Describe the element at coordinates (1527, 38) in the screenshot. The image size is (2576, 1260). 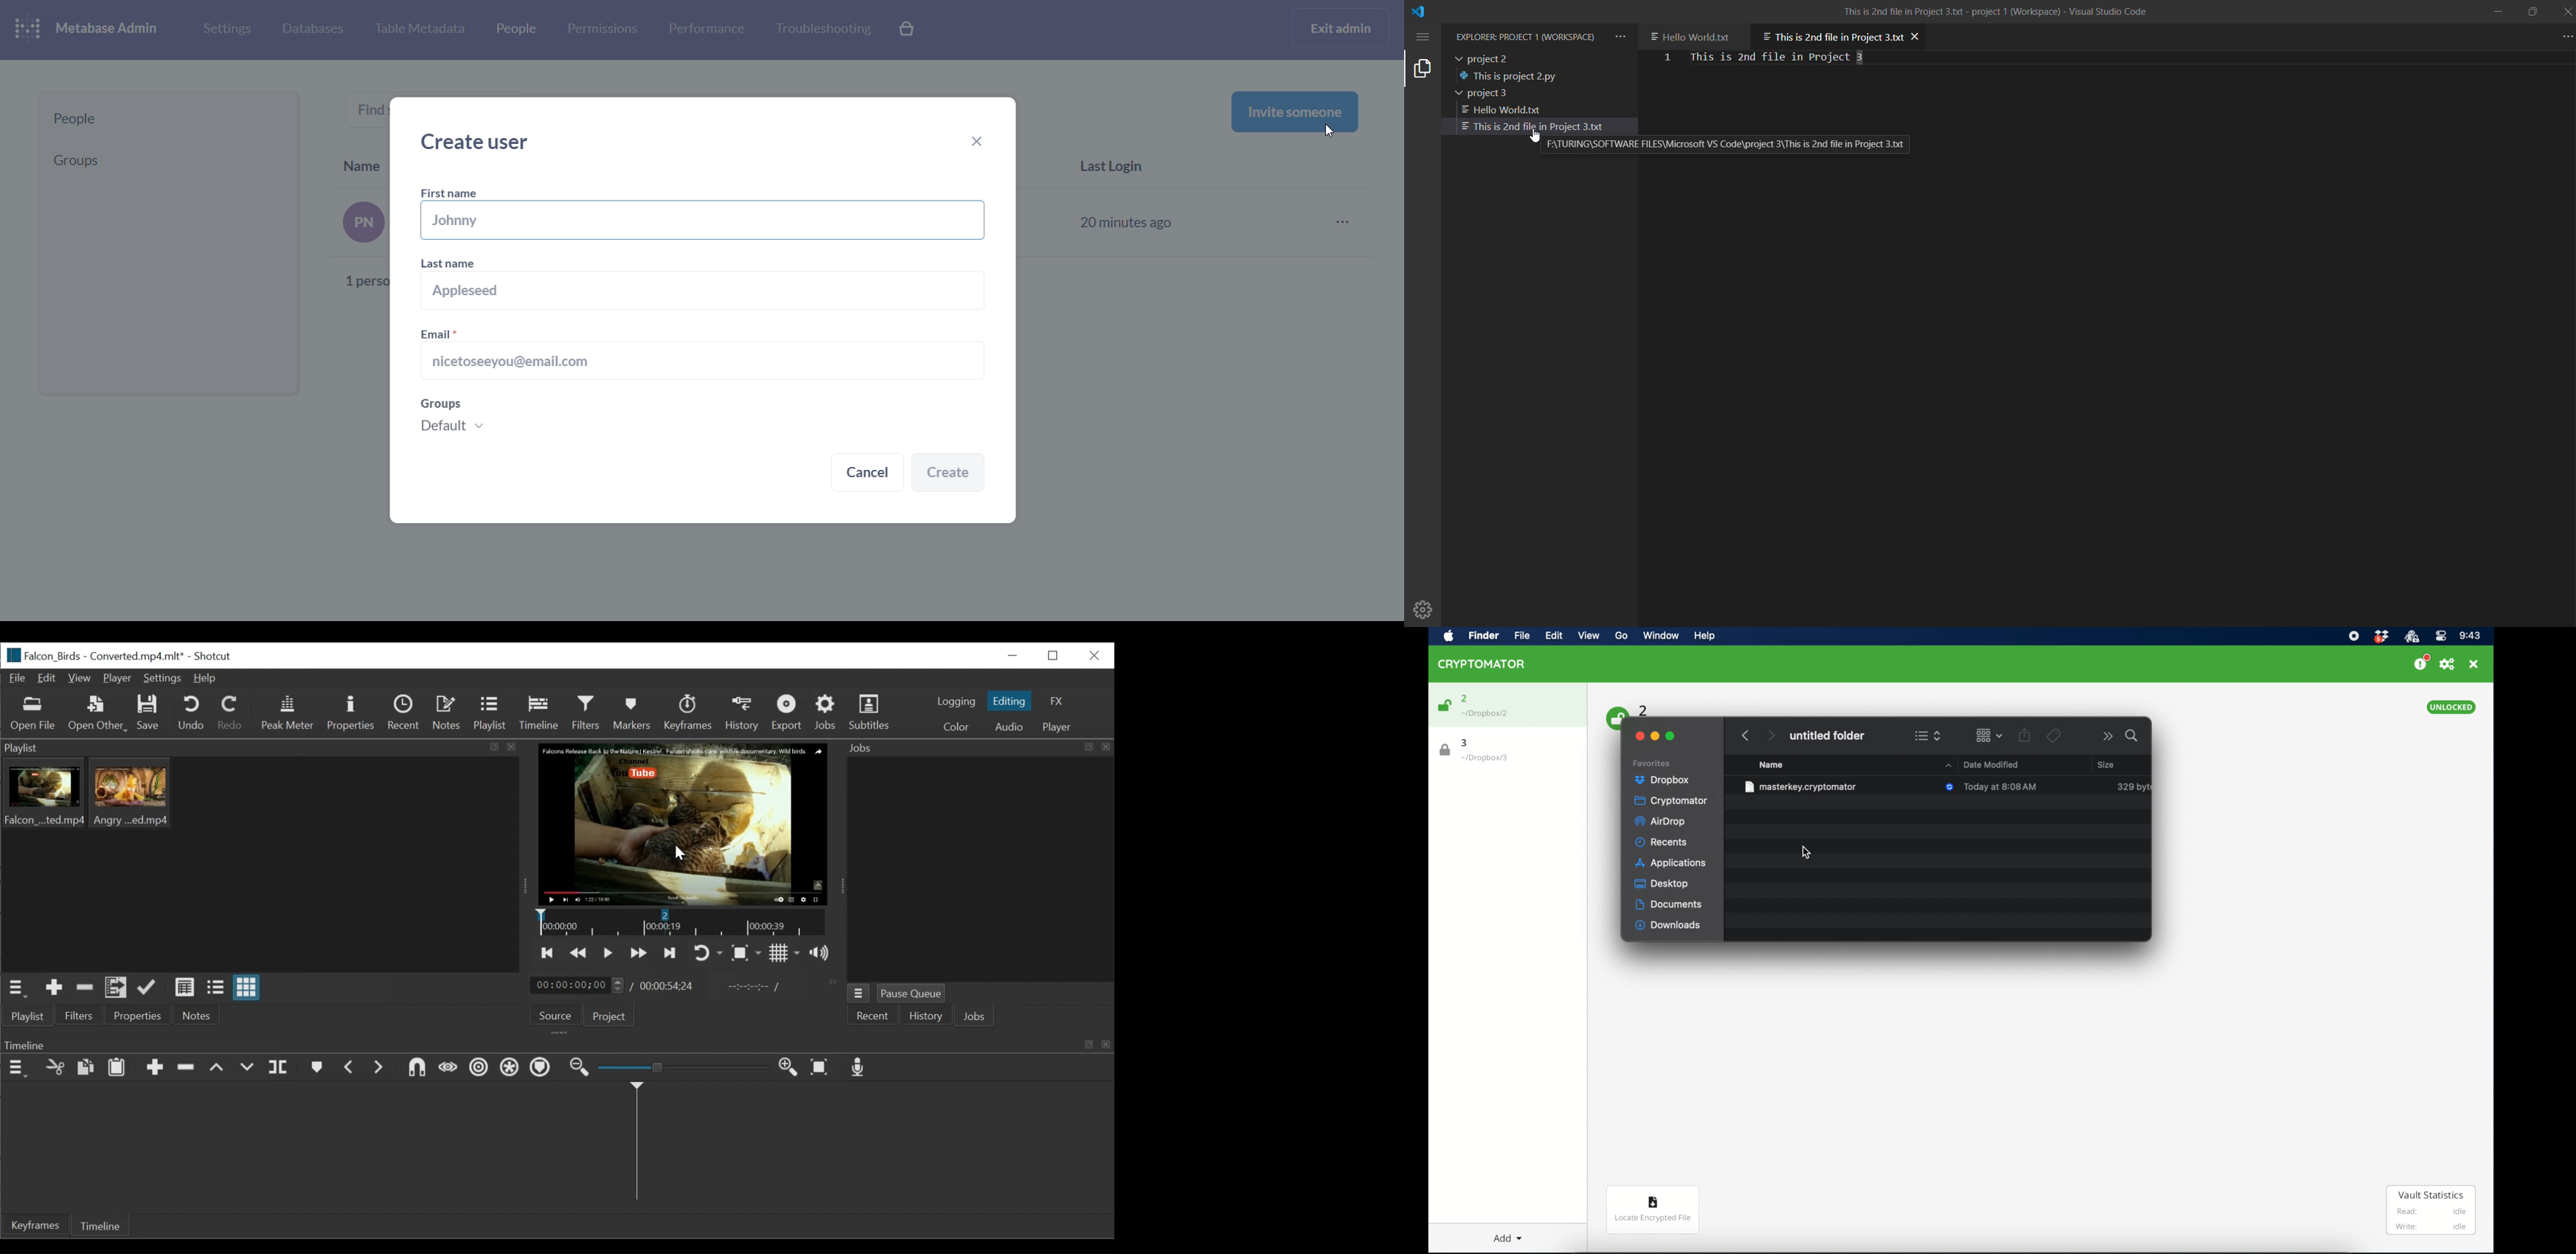
I see `Explorer` at that location.